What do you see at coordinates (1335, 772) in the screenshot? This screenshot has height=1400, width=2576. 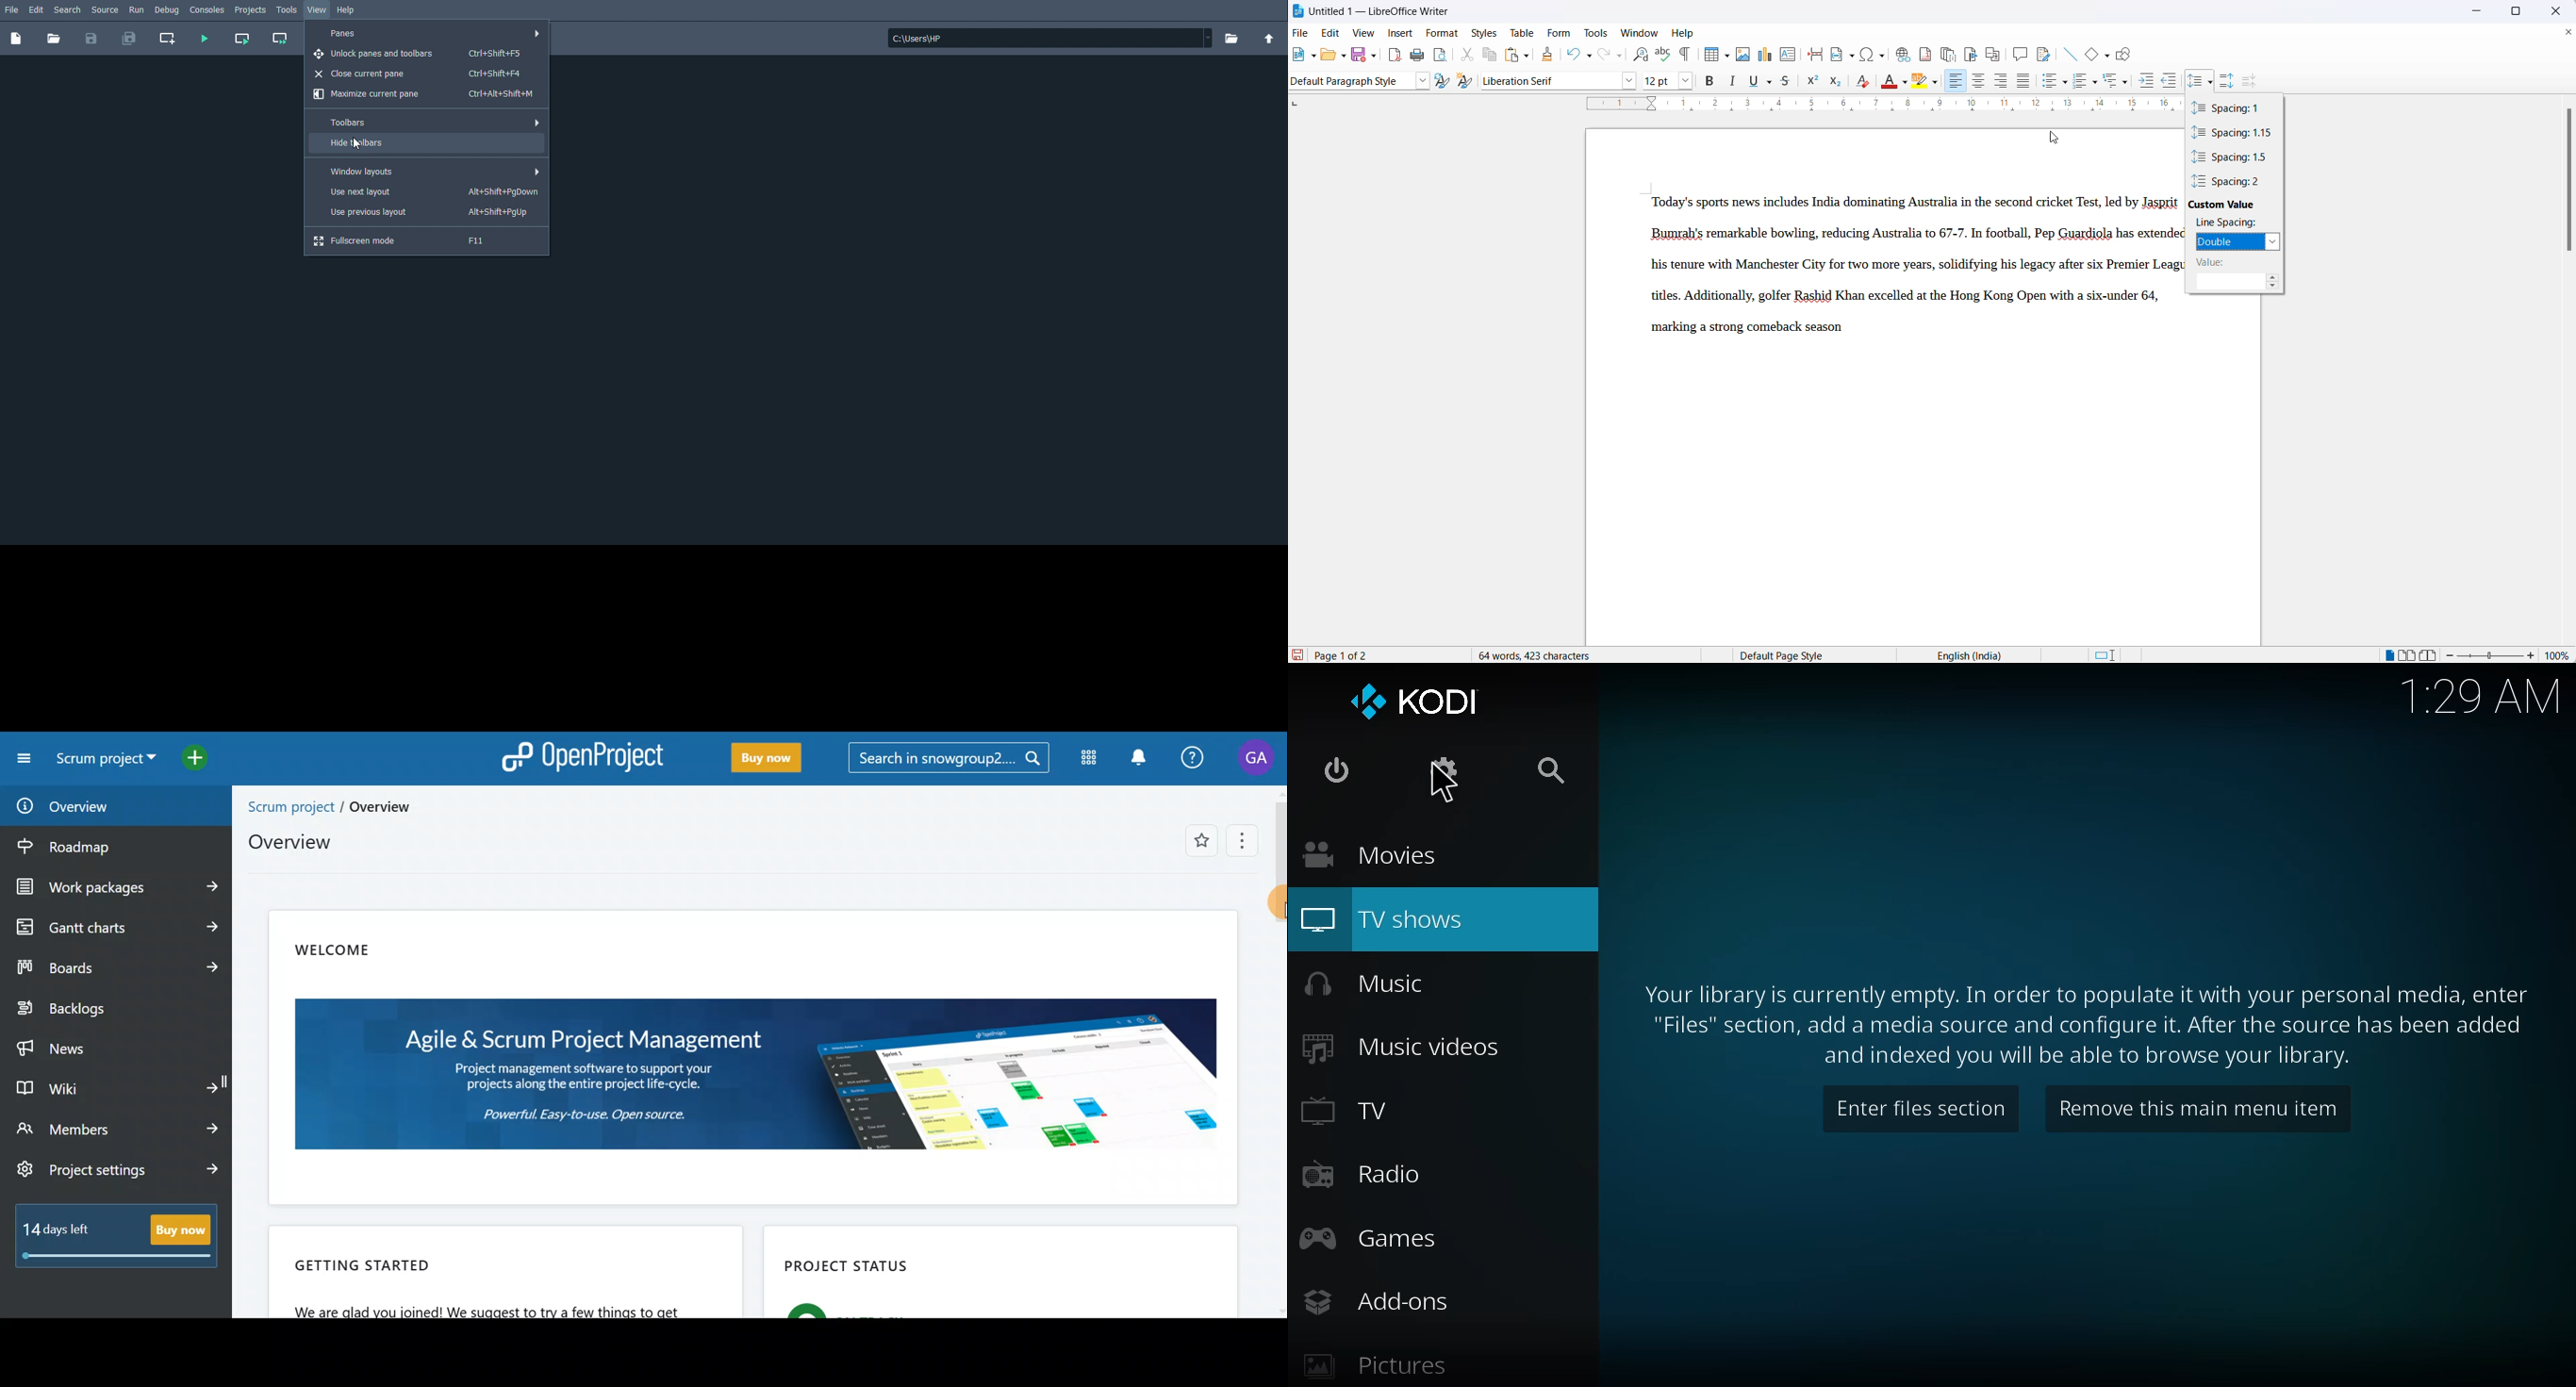 I see `power` at bounding box center [1335, 772].